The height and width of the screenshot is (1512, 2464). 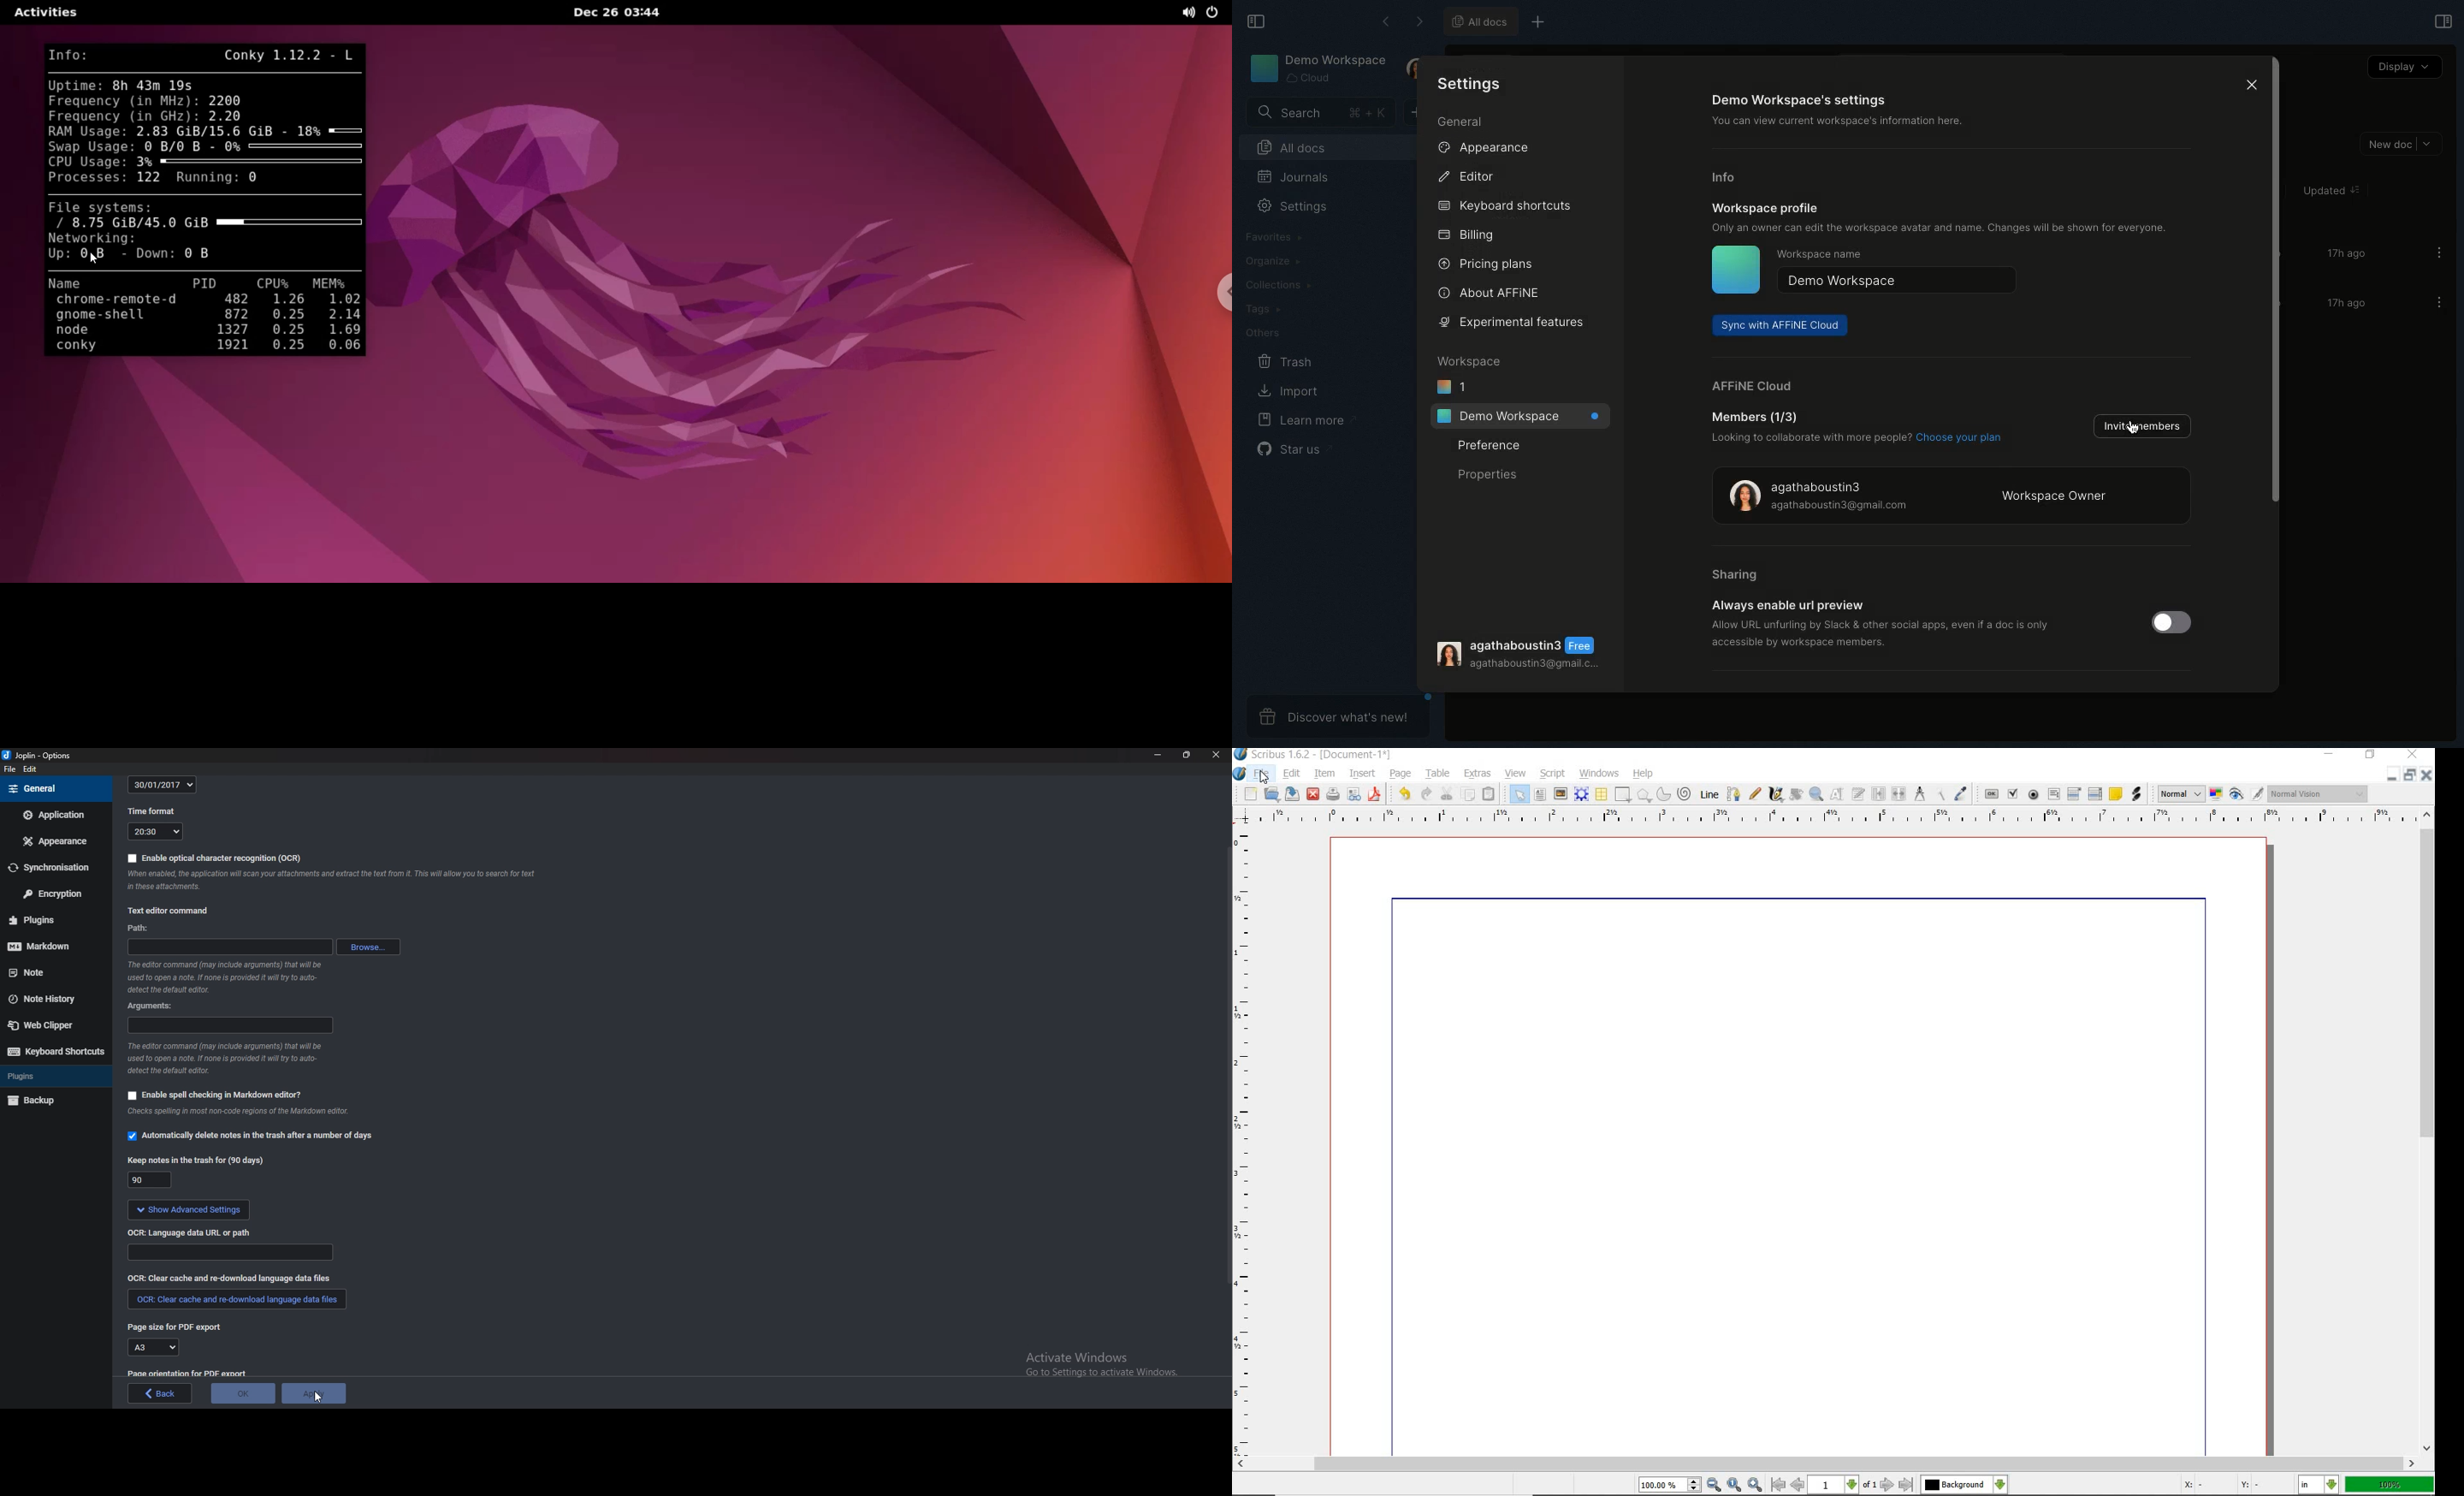 What do you see at coordinates (144, 928) in the screenshot?
I see `path` at bounding box center [144, 928].